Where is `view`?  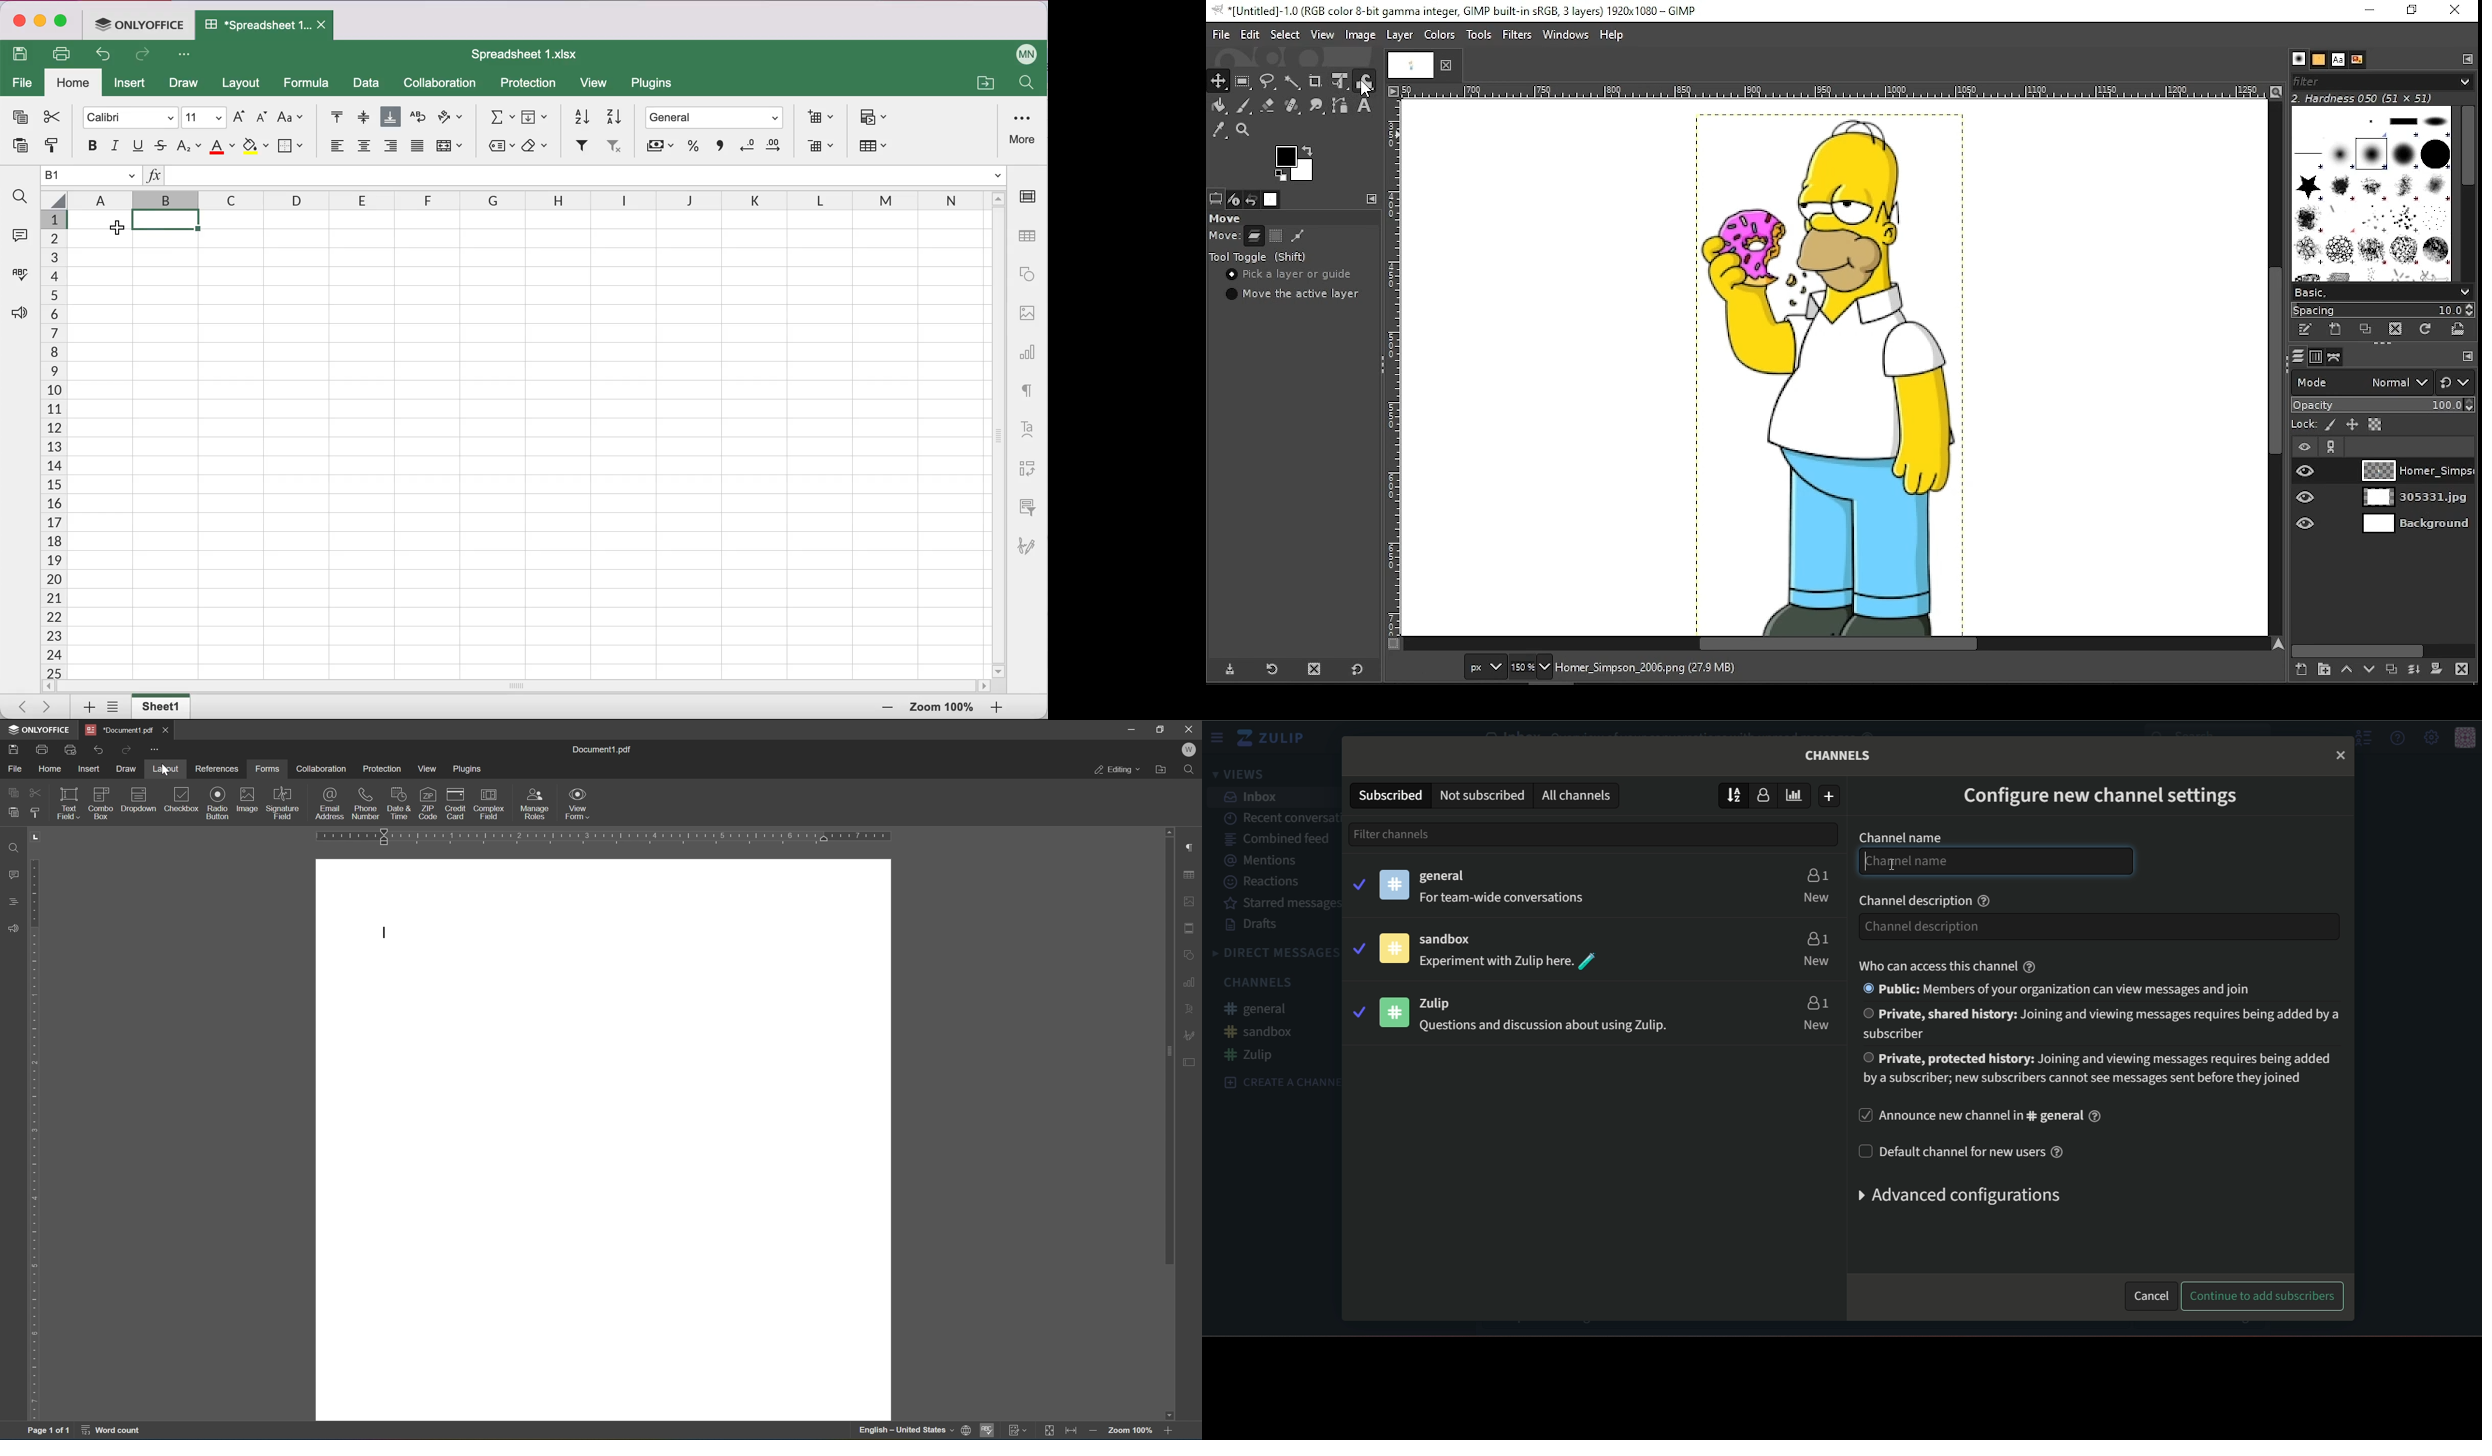
view is located at coordinates (430, 768).